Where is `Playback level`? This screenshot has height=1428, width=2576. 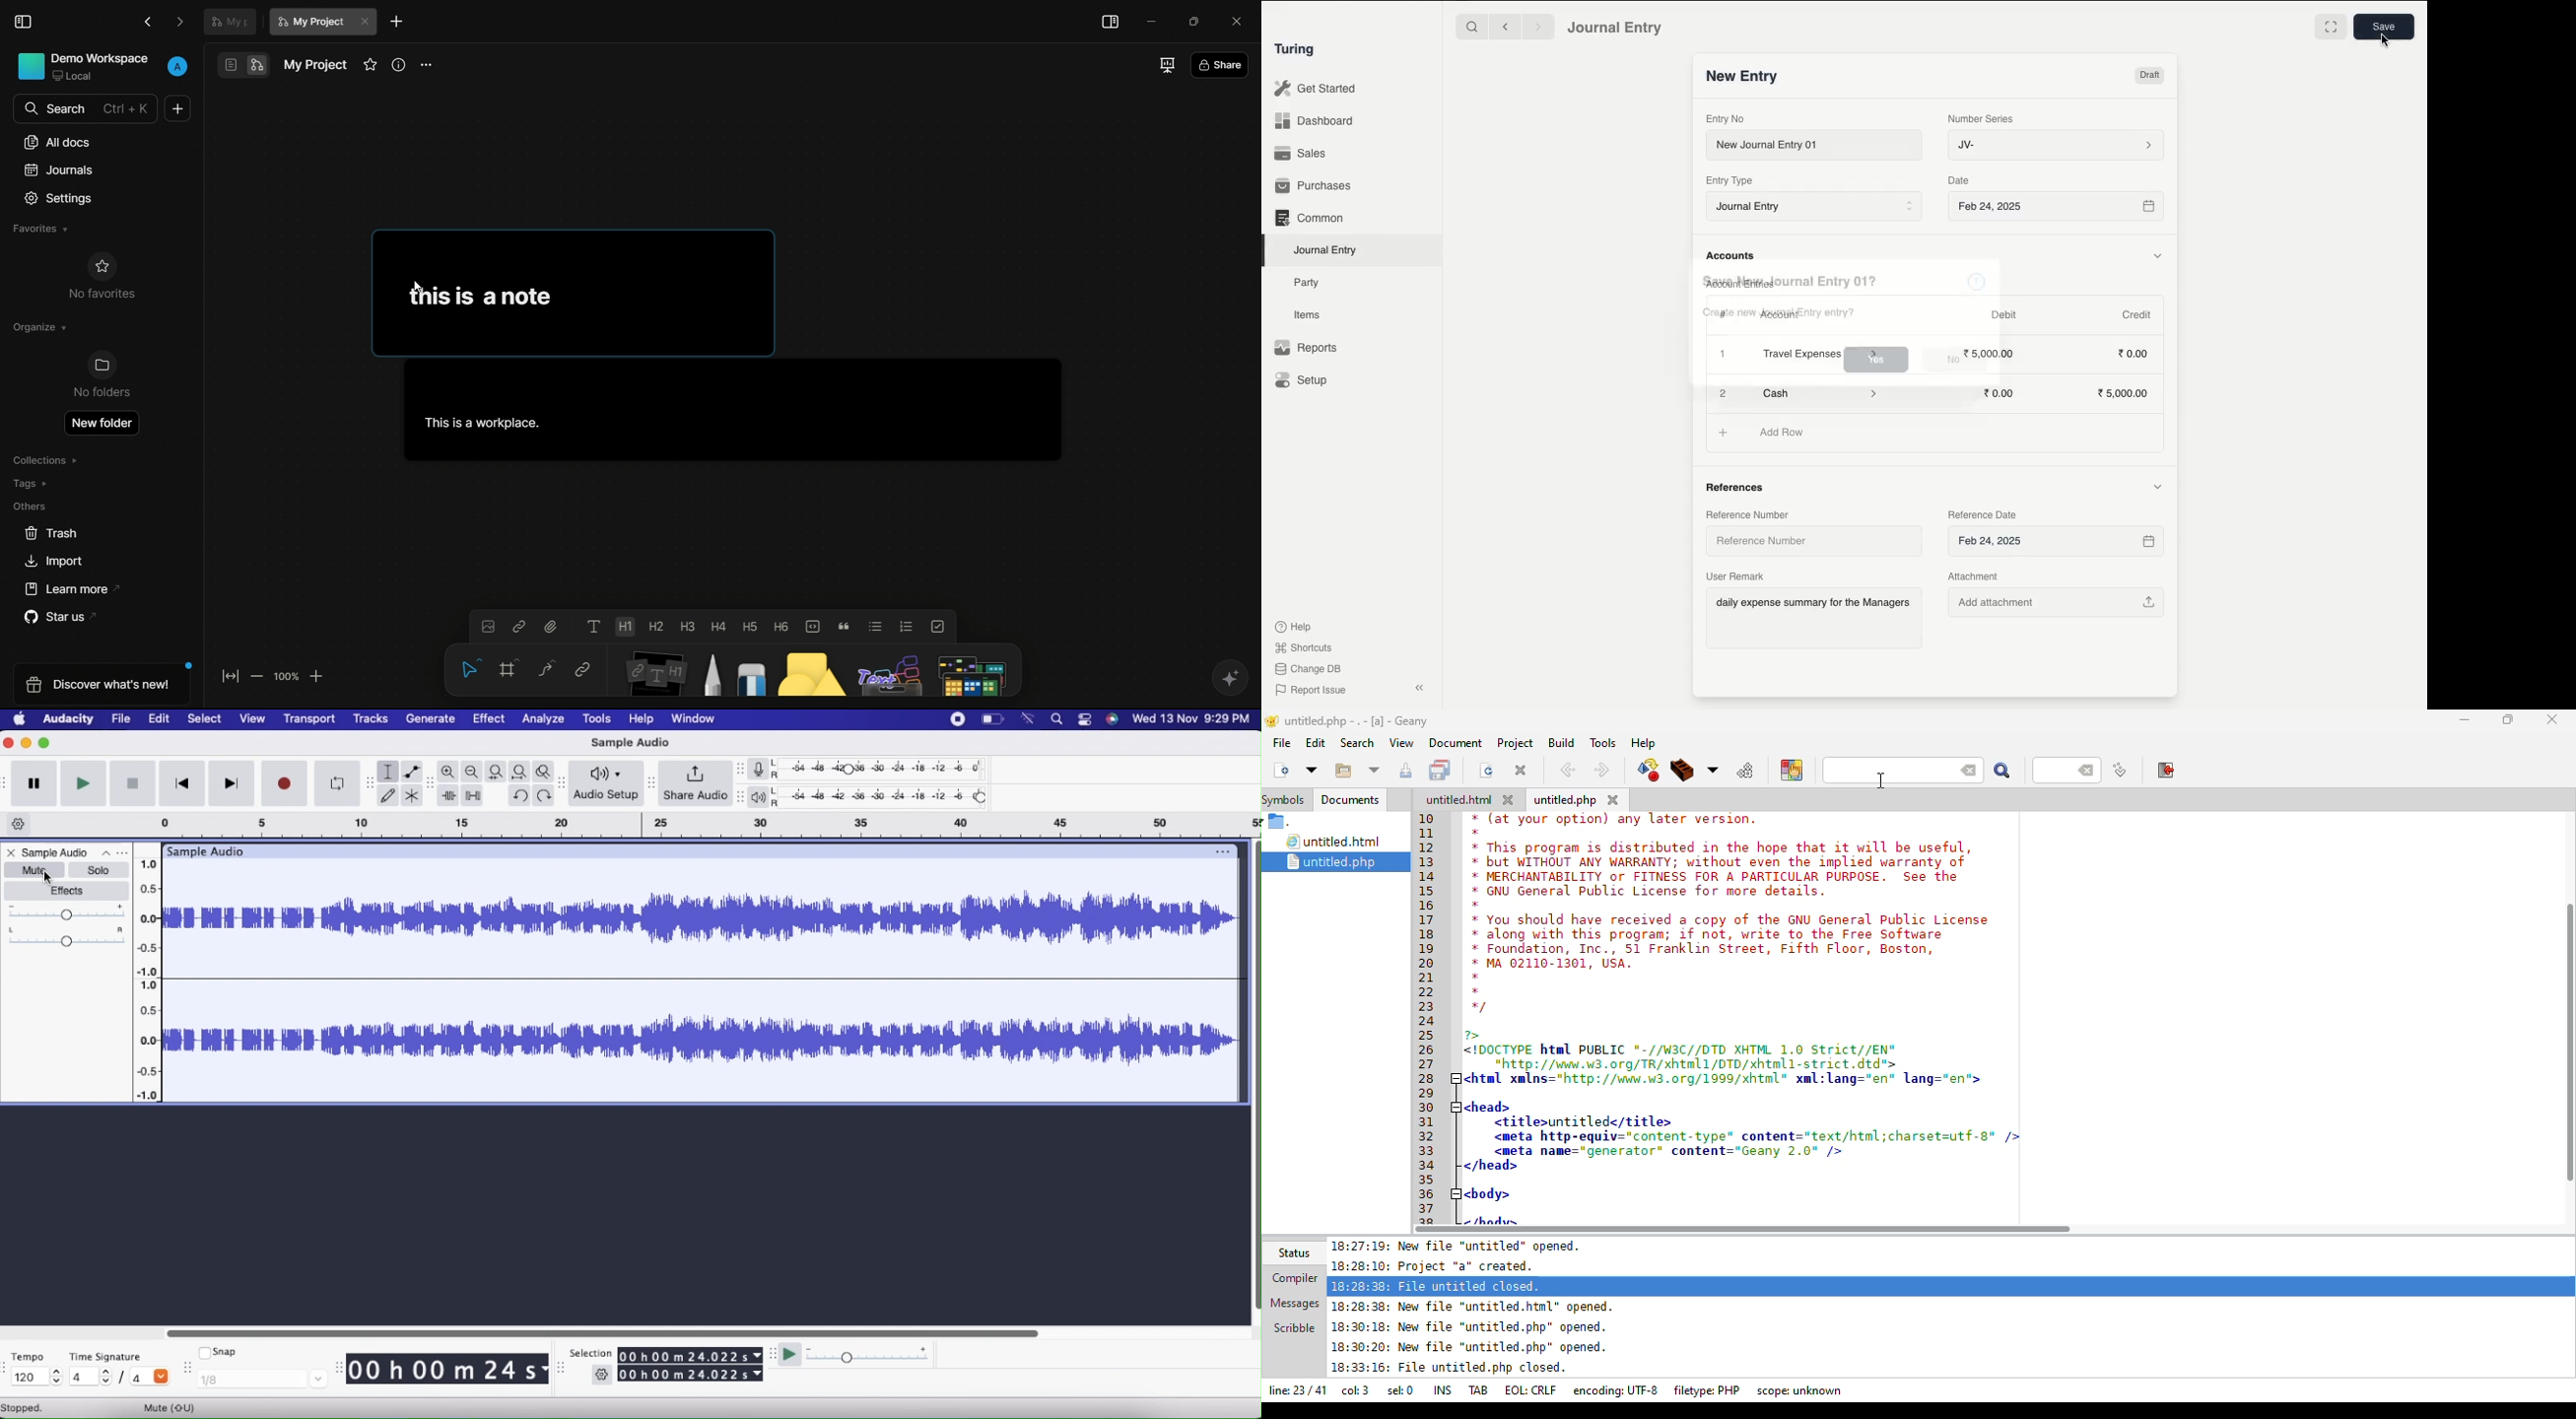 Playback level is located at coordinates (884, 797).